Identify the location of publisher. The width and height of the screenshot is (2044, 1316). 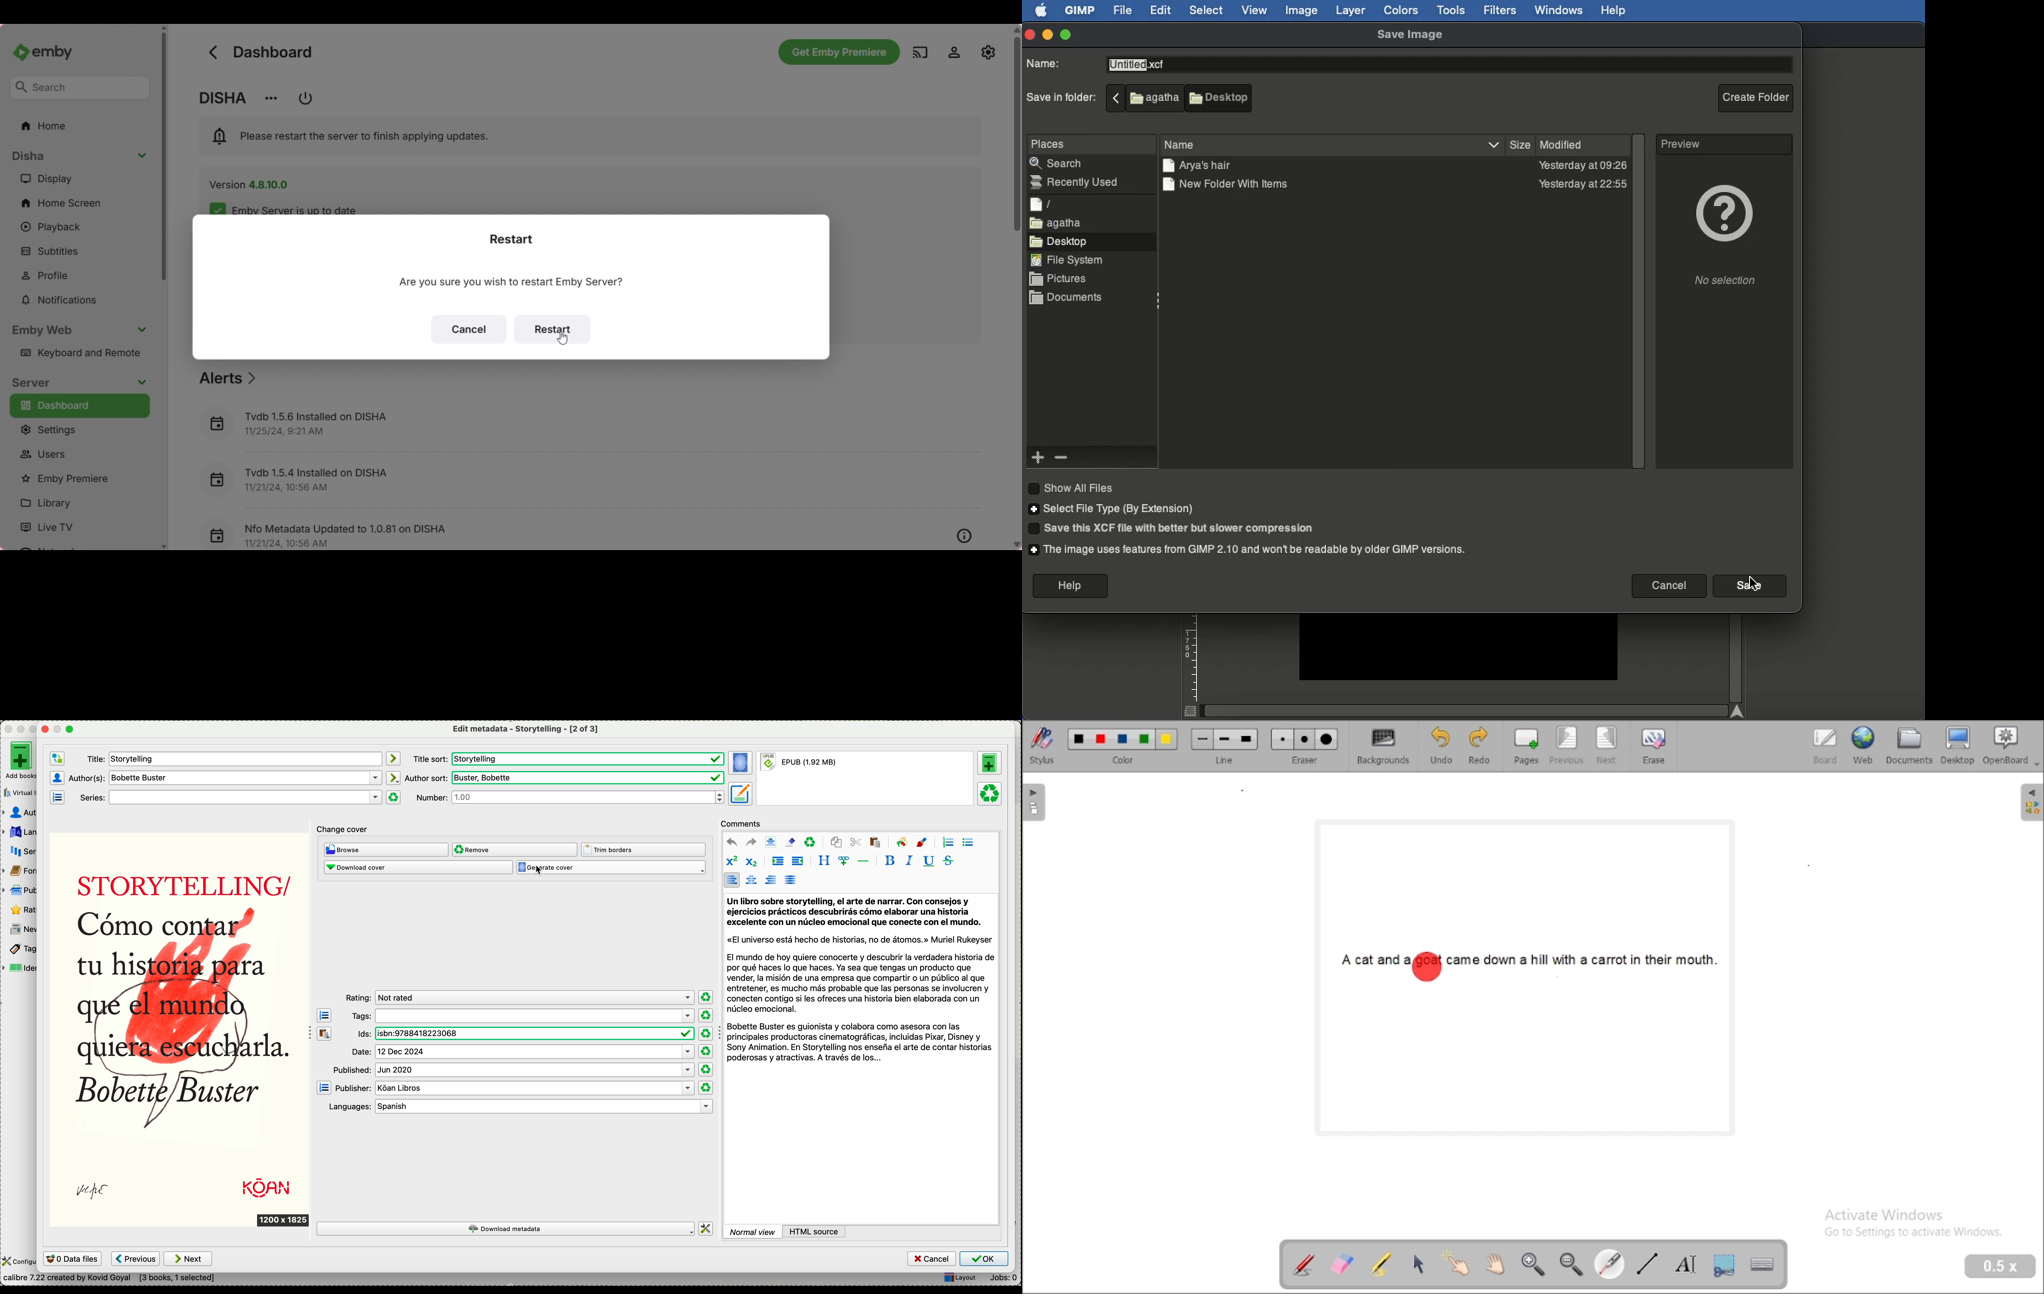
(20, 891).